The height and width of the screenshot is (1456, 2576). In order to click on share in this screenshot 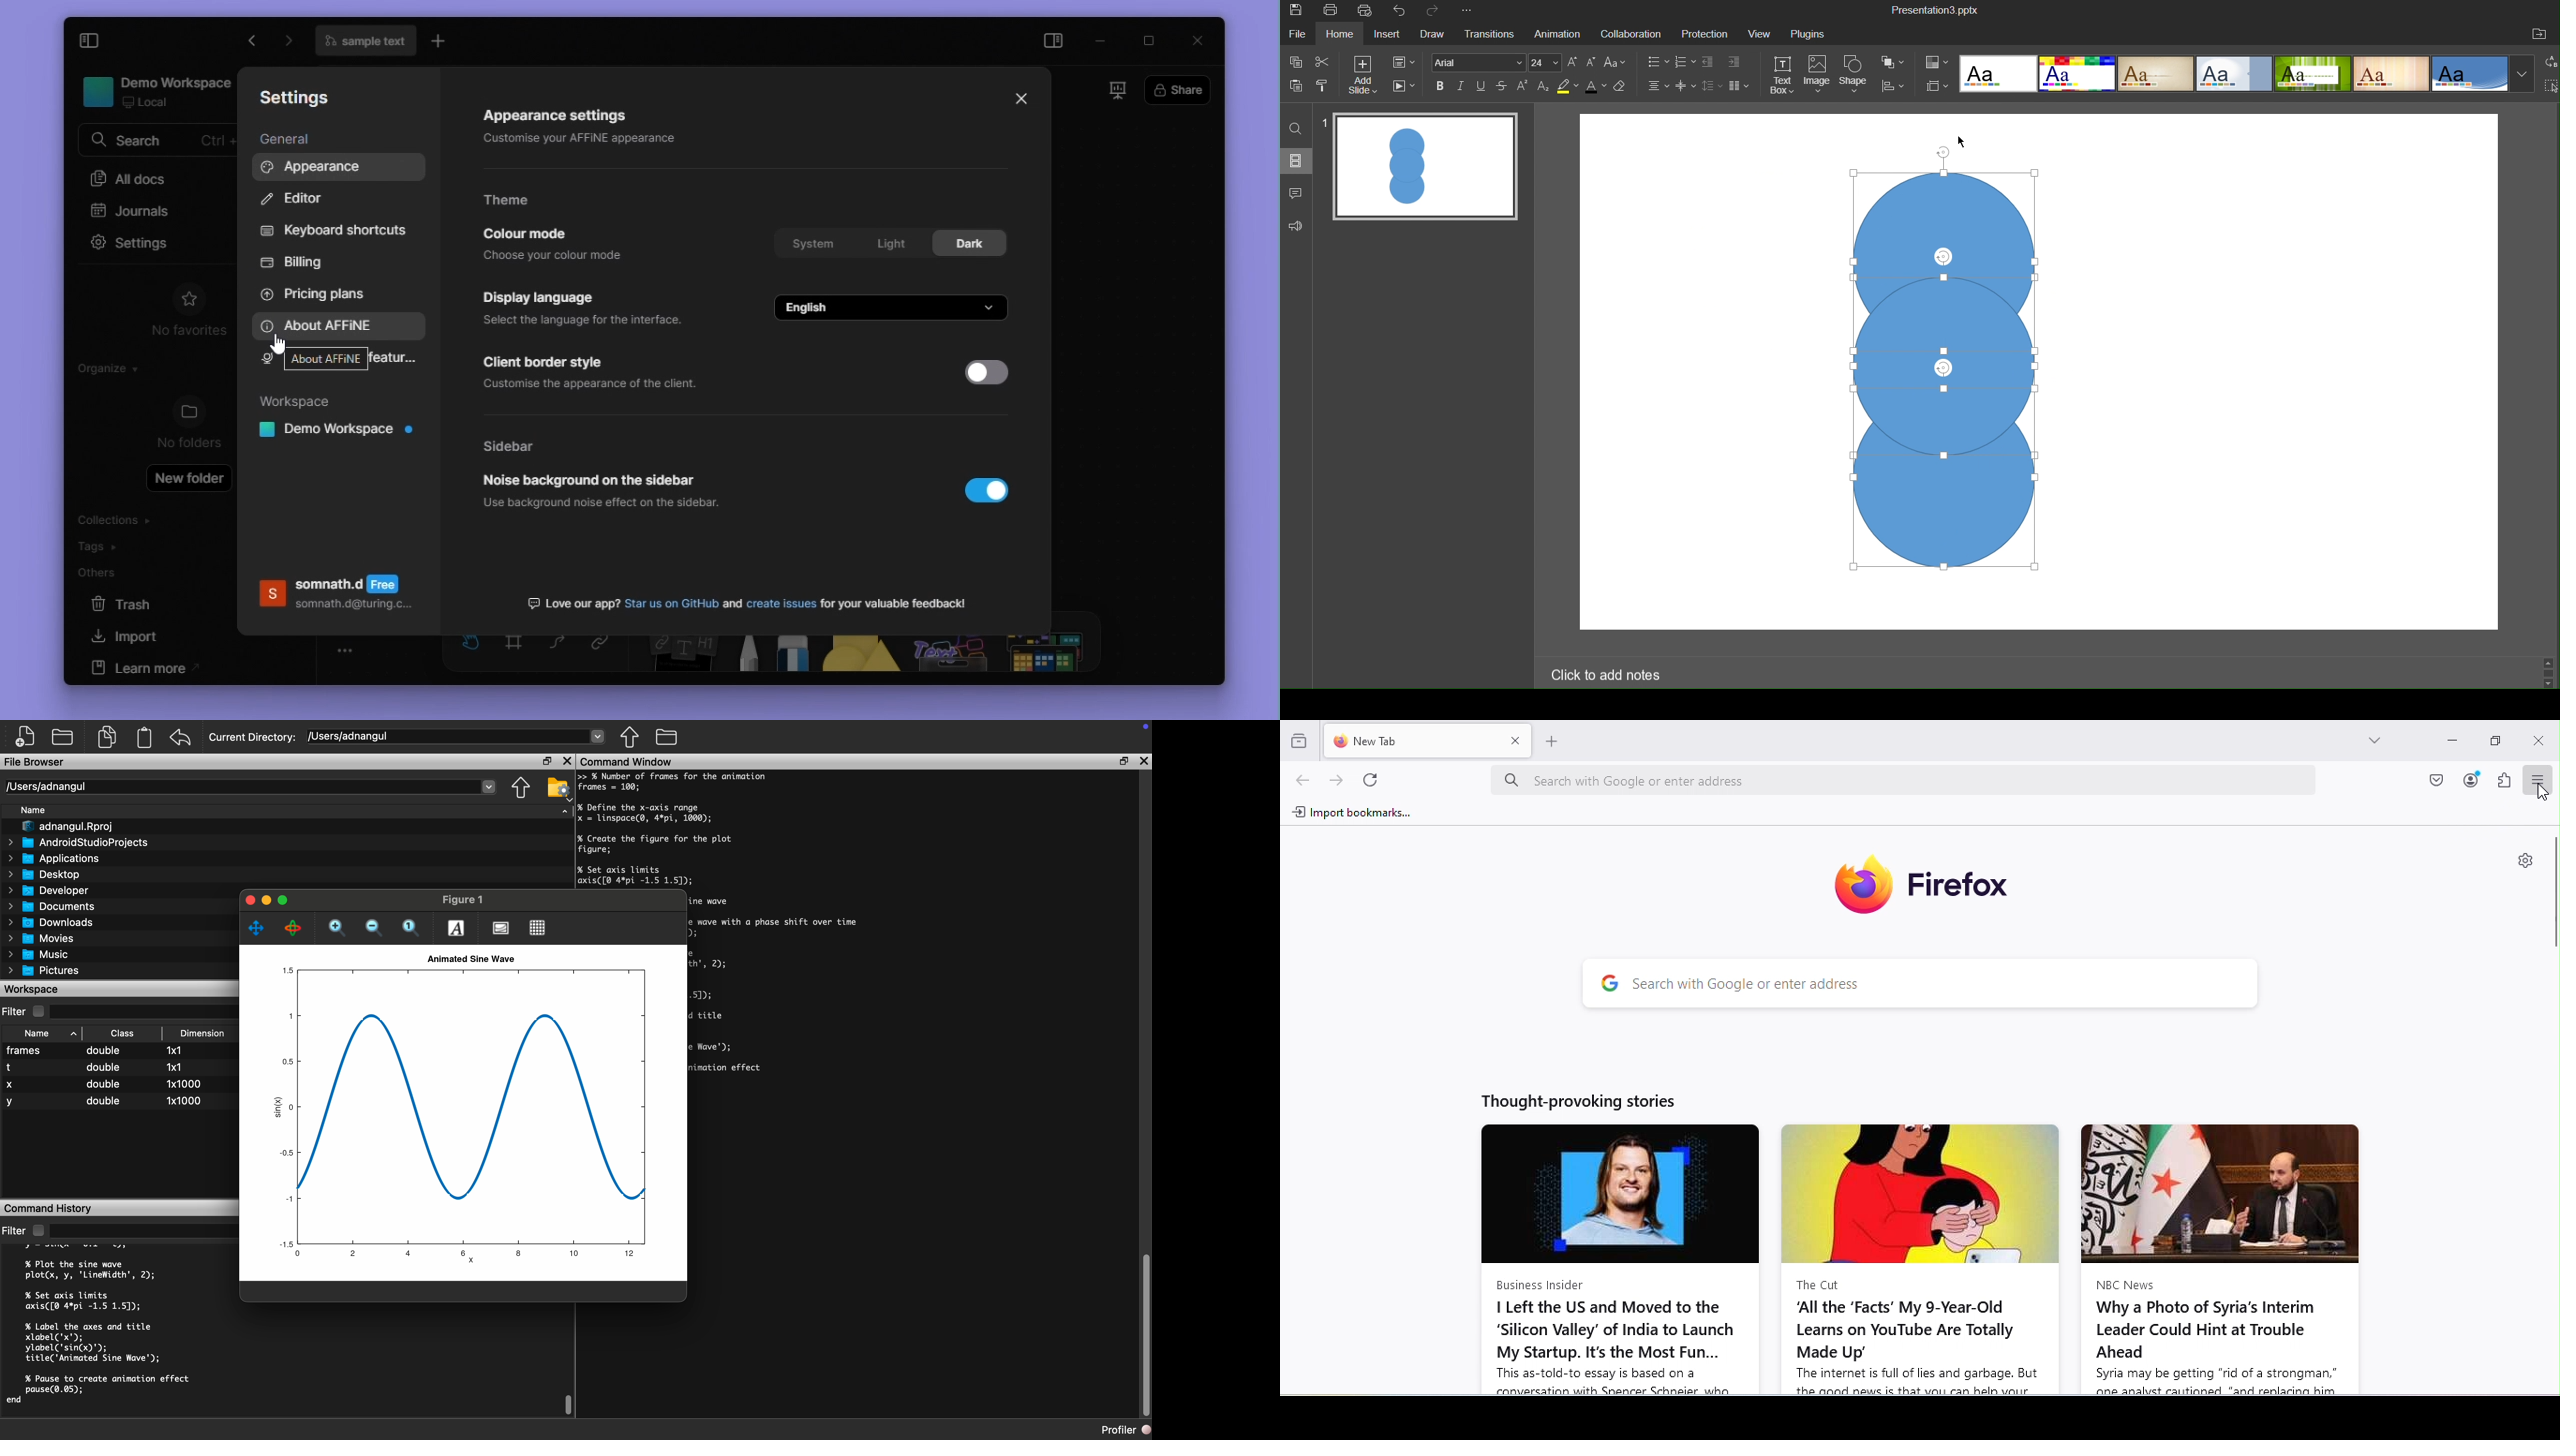, I will do `click(1178, 90)`.